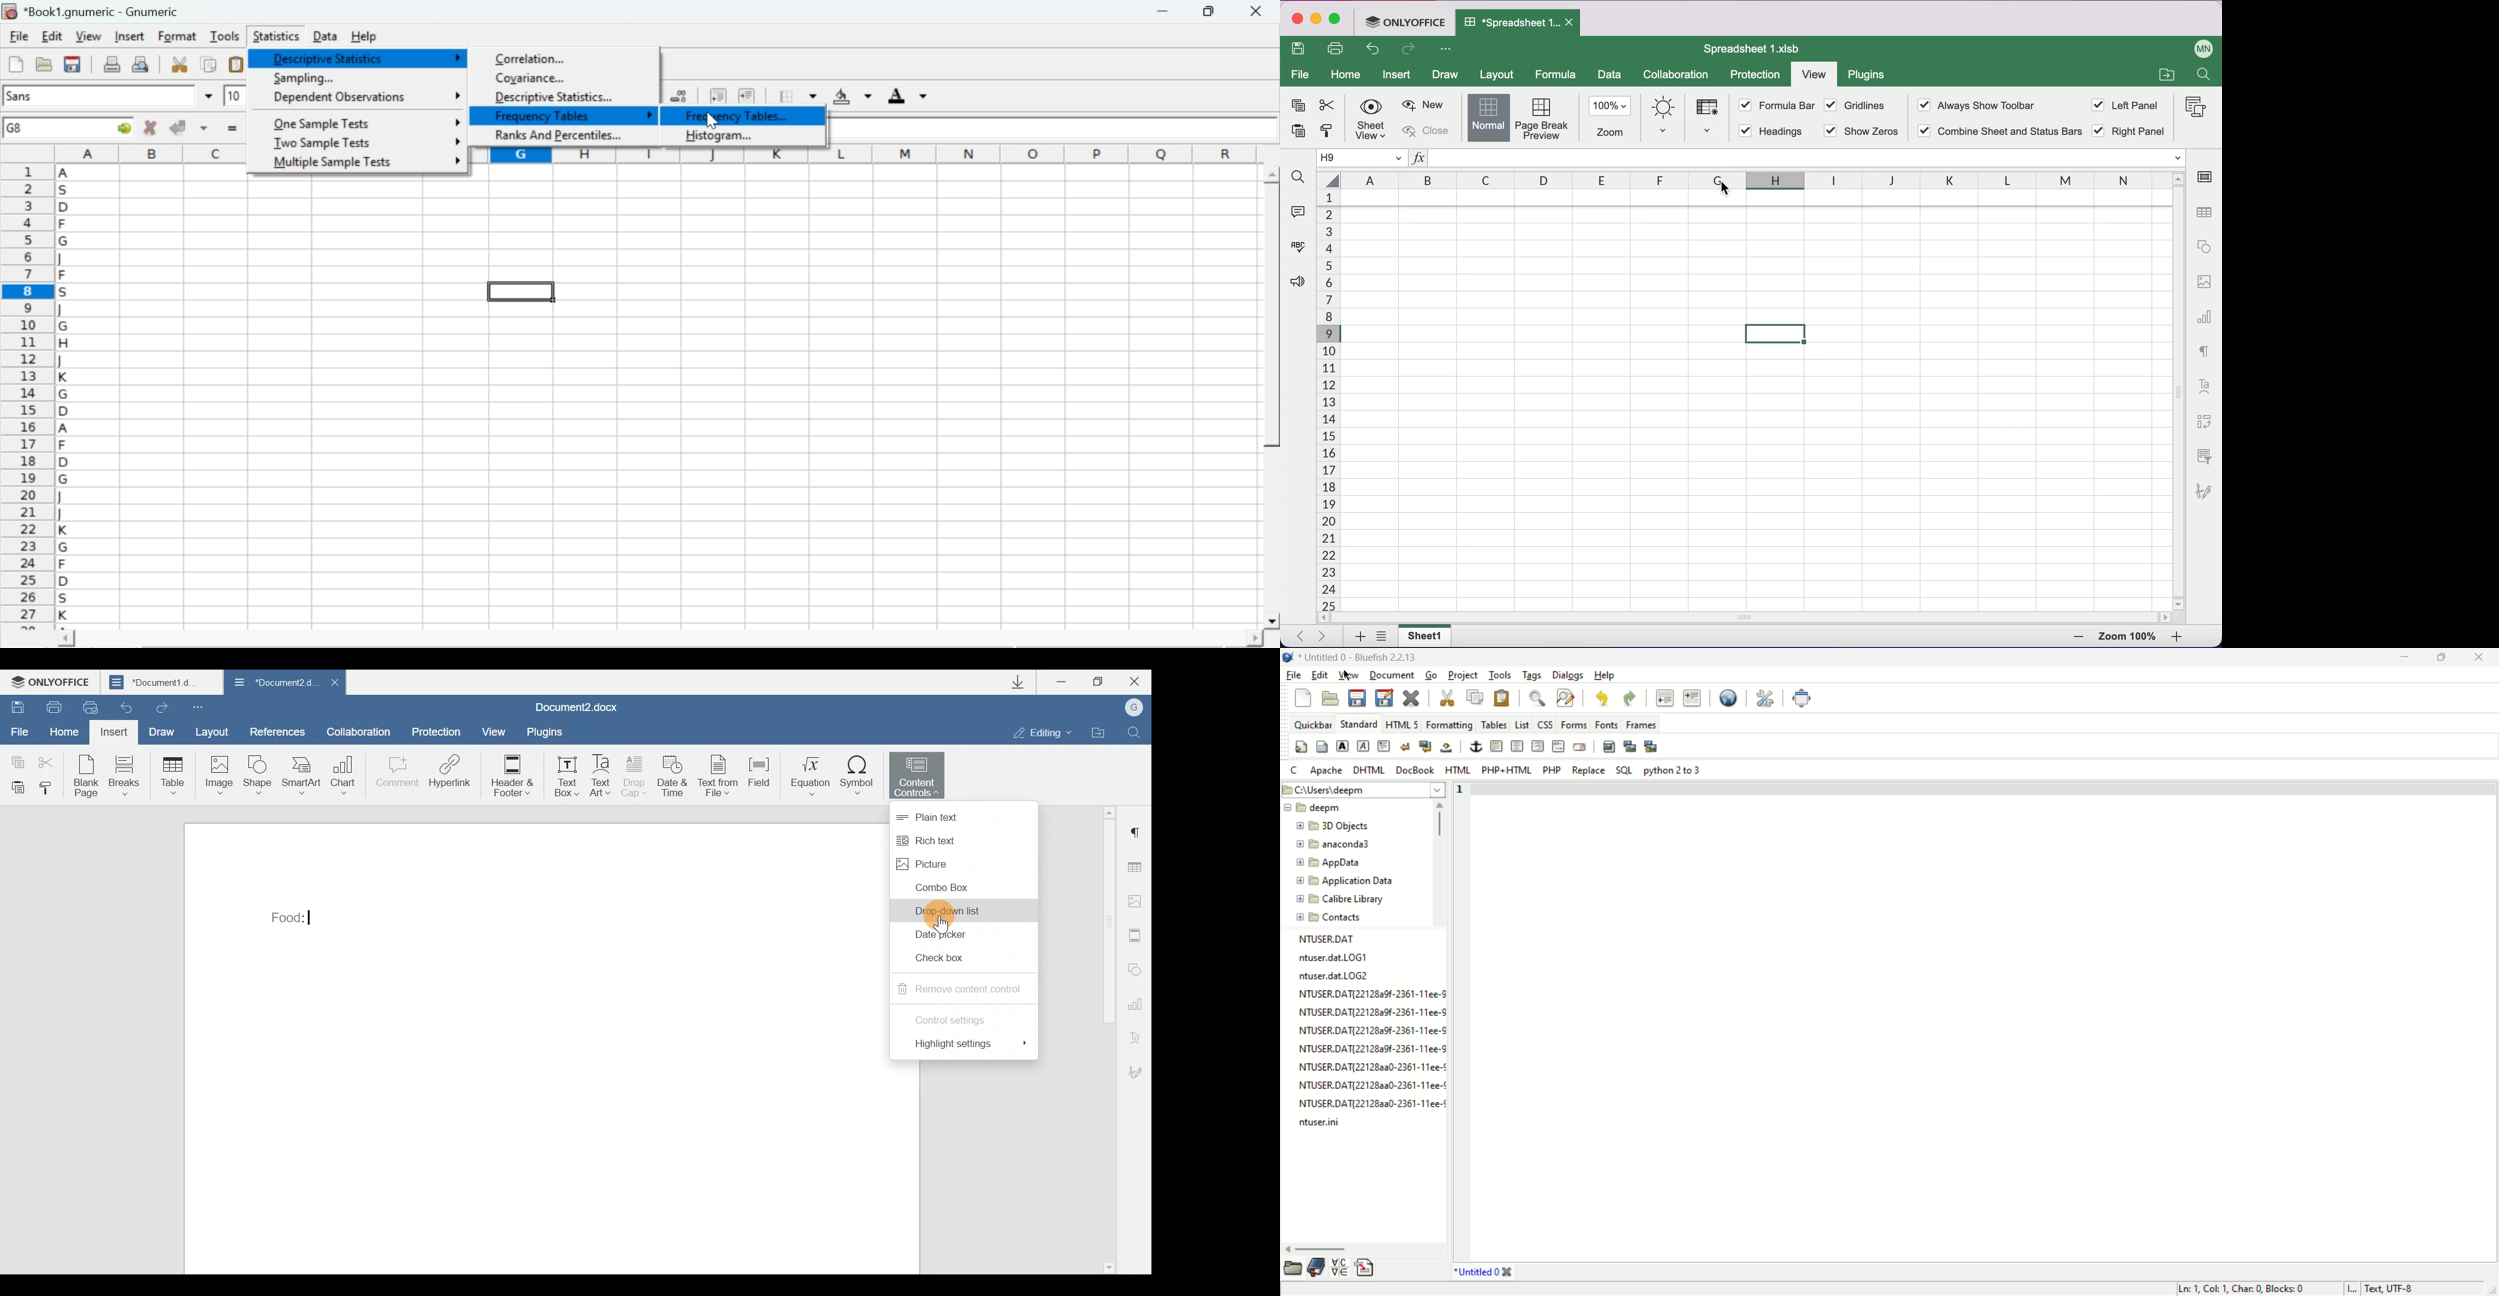  What do you see at coordinates (1447, 748) in the screenshot?
I see `non breaking space` at bounding box center [1447, 748].